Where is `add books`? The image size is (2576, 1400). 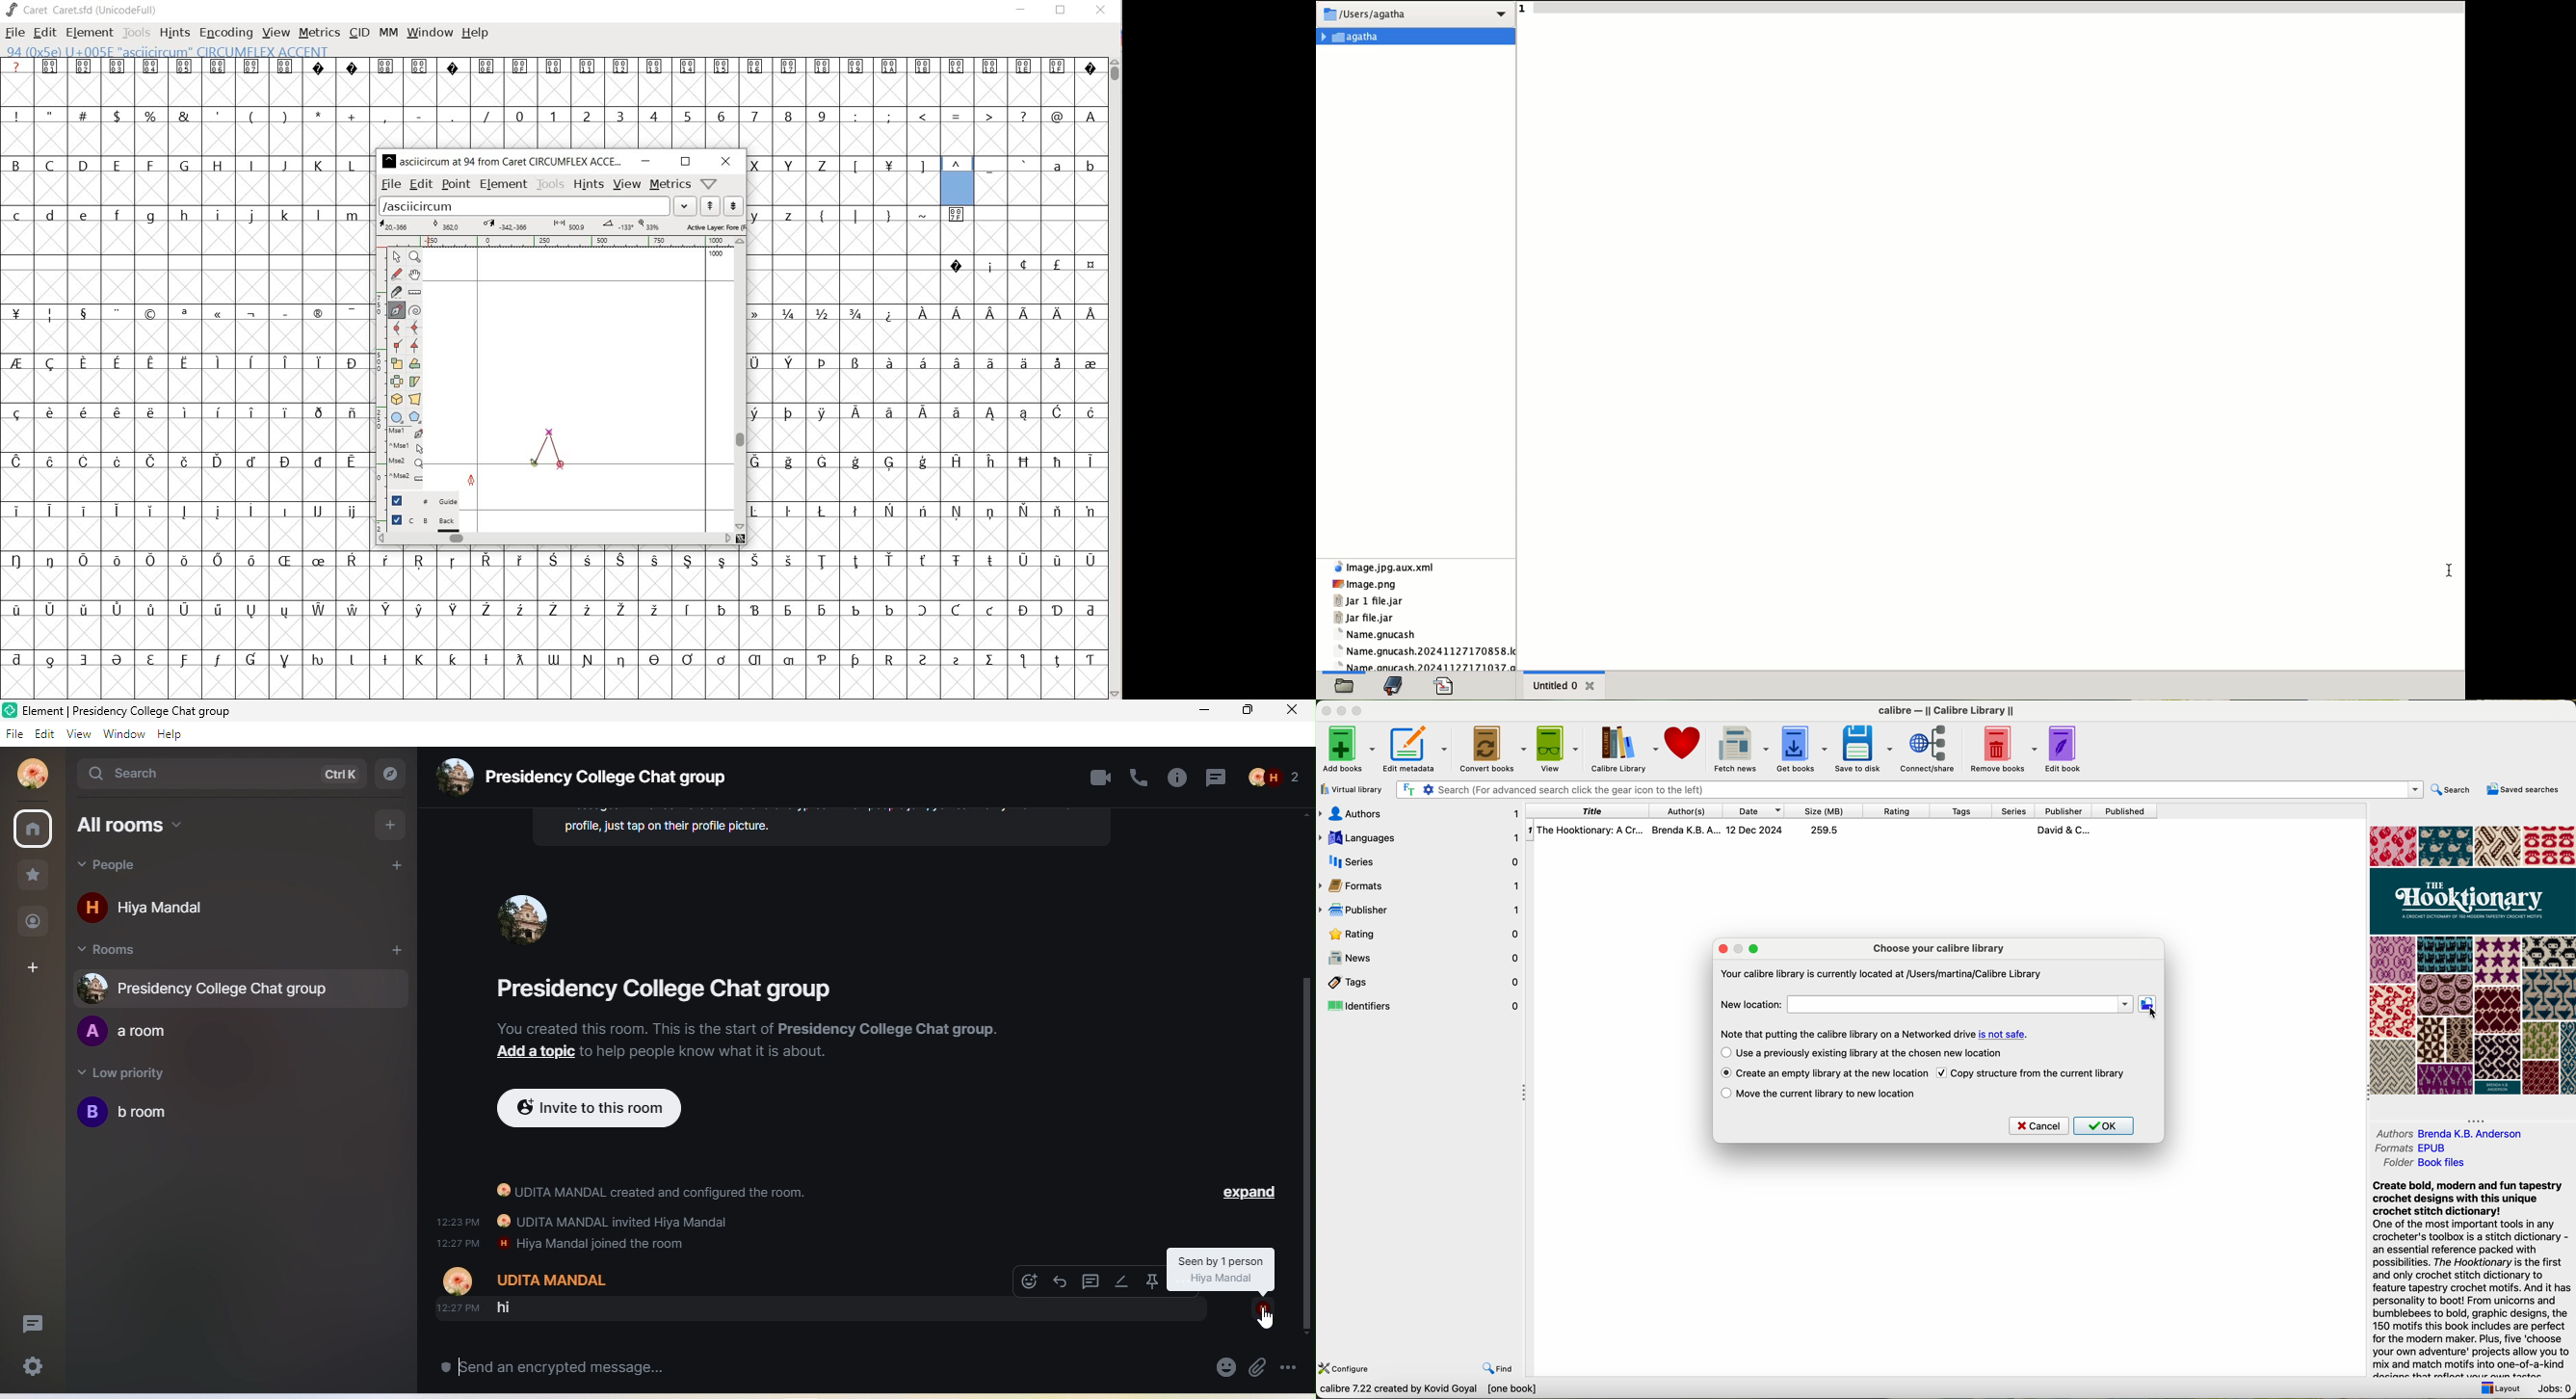 add books is located at coordinates (1347, 749).